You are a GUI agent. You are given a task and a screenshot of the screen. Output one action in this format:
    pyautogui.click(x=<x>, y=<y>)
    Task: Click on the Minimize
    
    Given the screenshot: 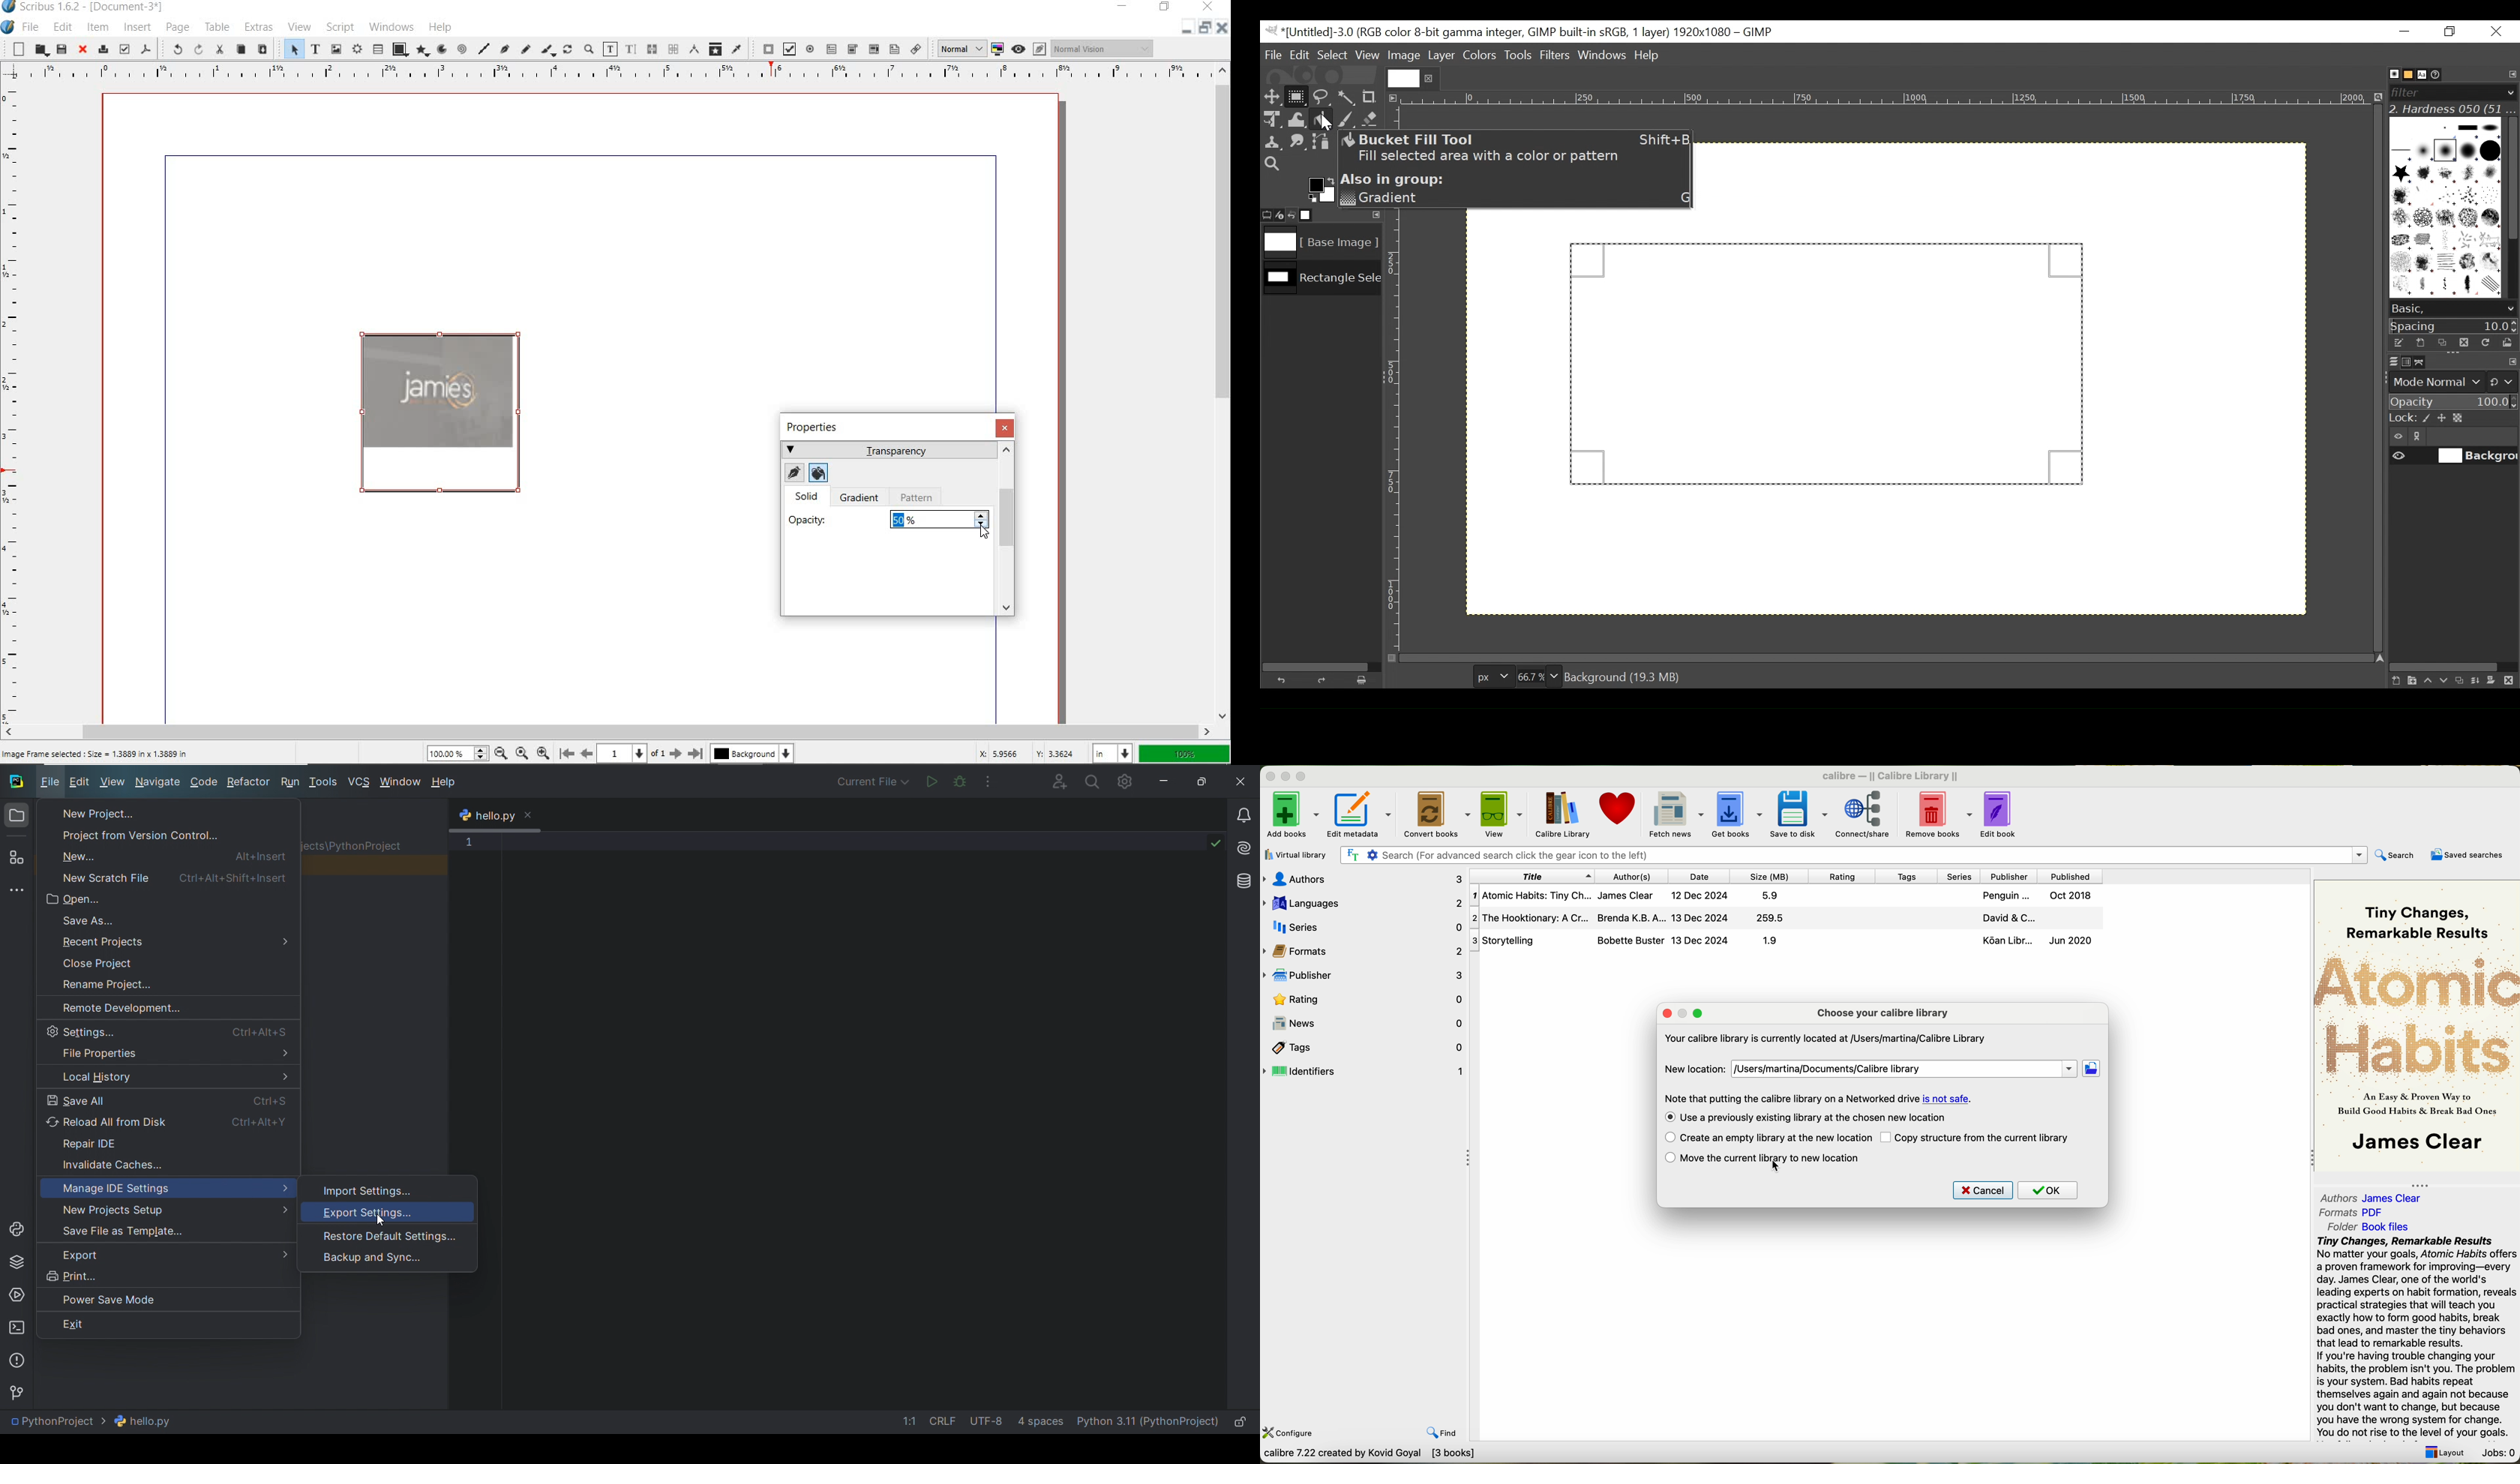 What is the action you would take?
    pyautogui.click(x=1287, y=777)
    